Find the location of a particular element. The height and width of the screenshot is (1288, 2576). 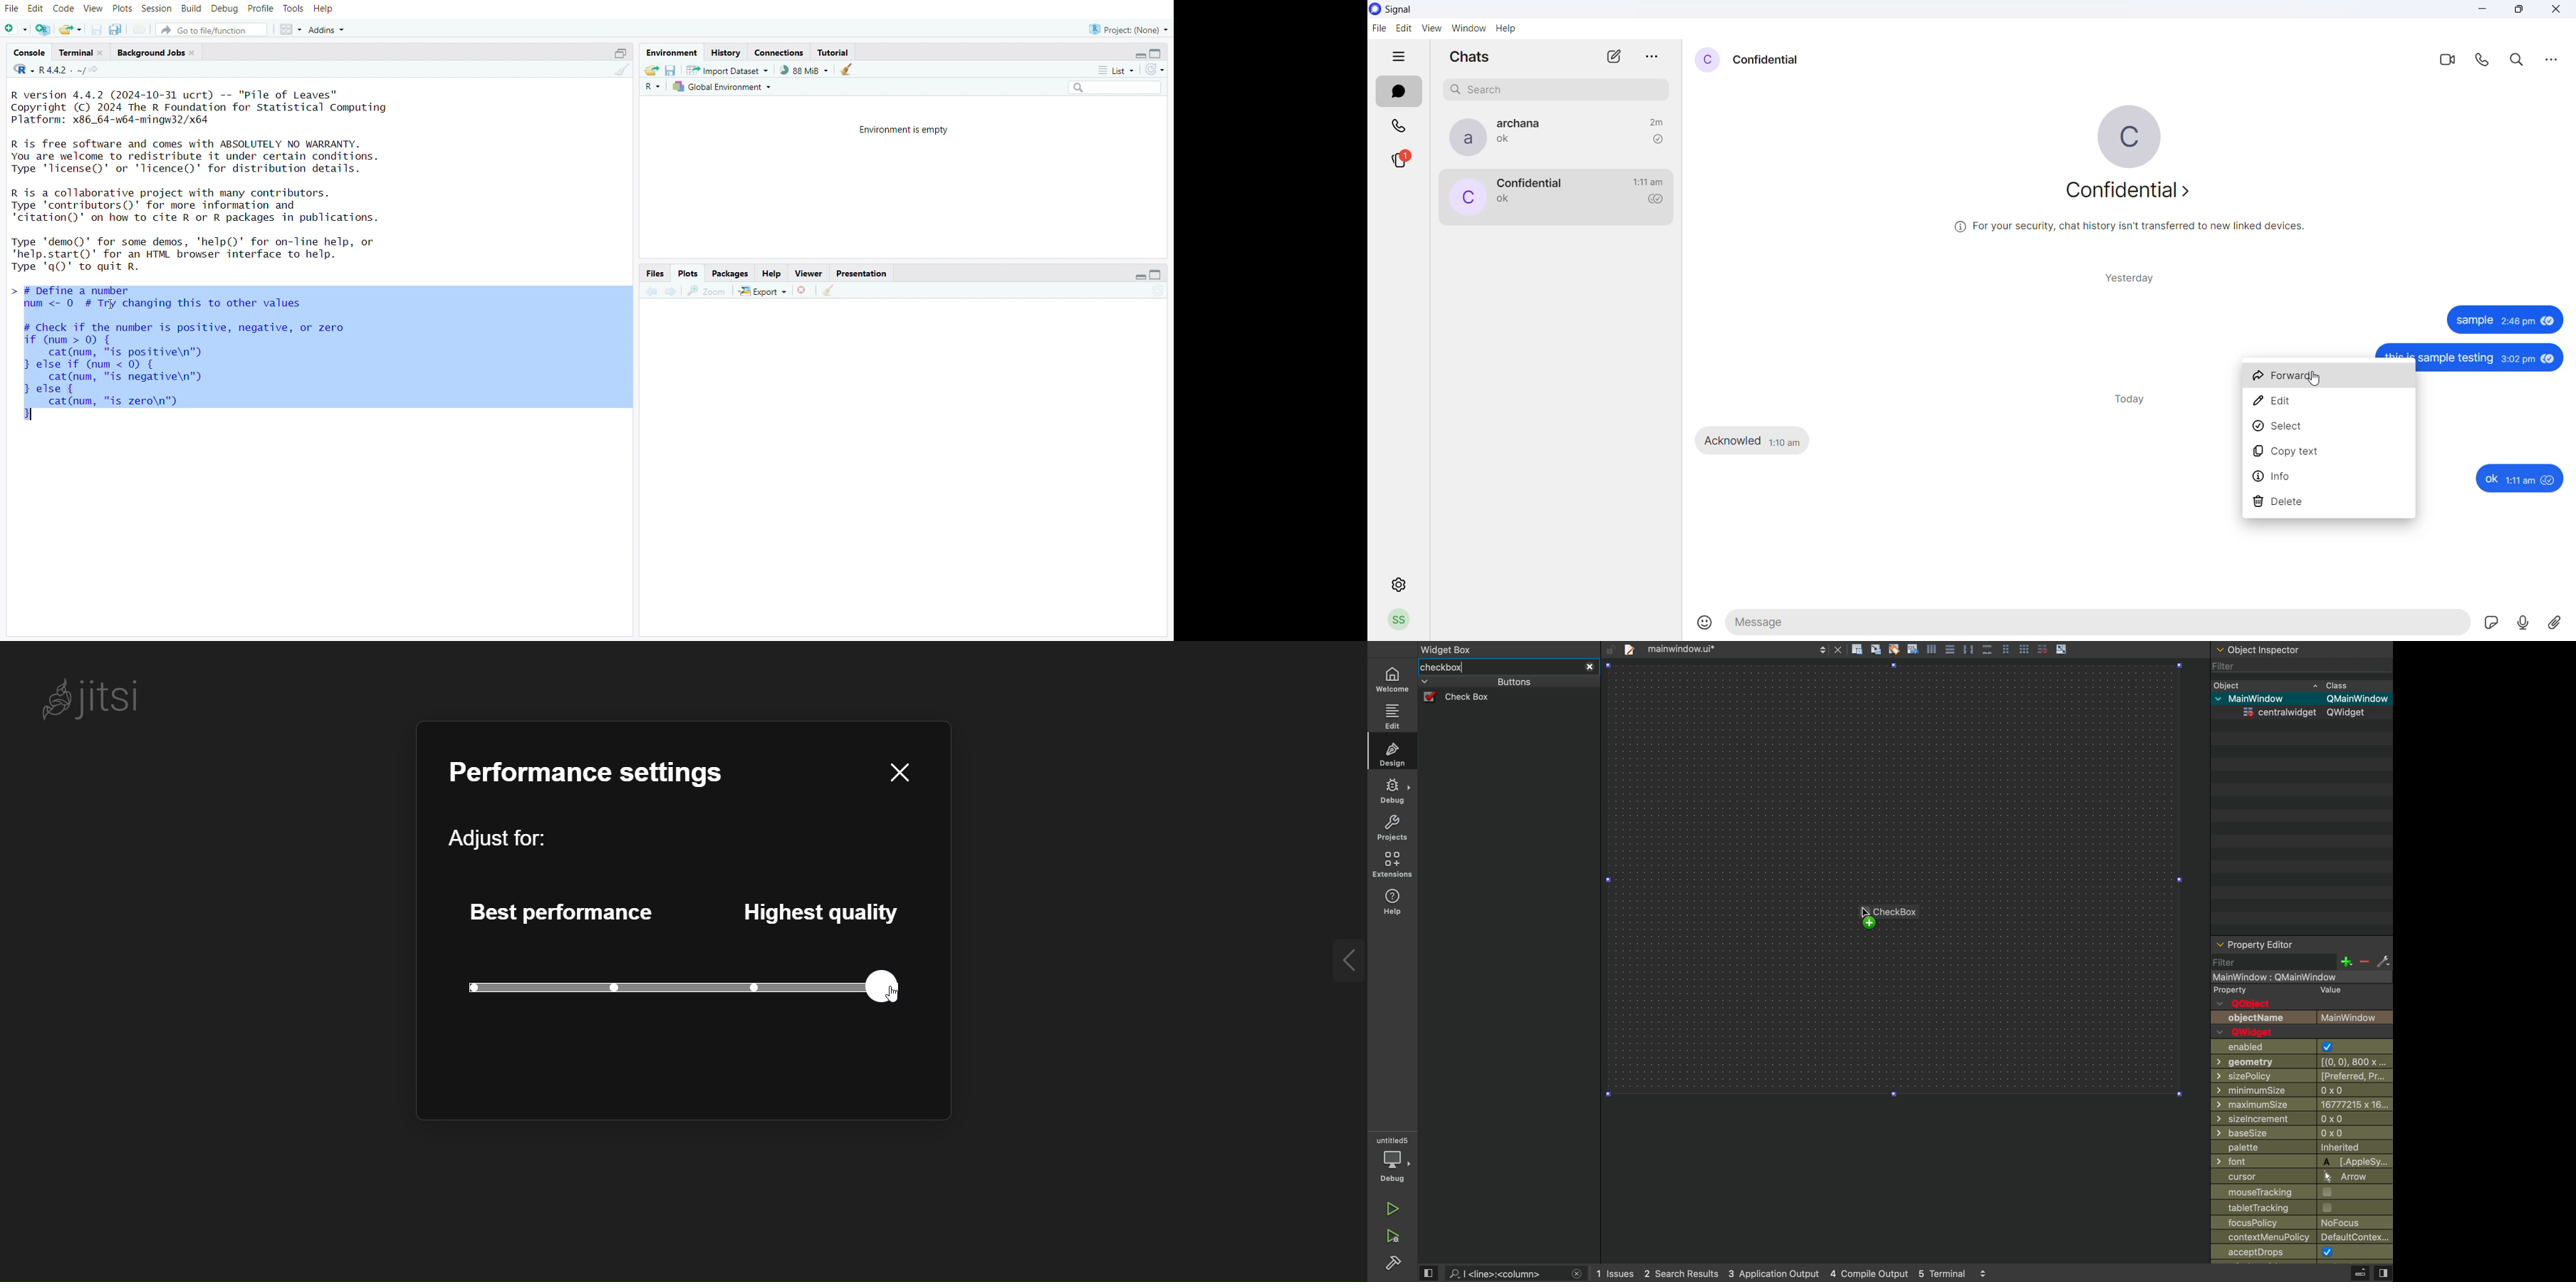

R 4.4.2 is located at coordinates (50, 70).